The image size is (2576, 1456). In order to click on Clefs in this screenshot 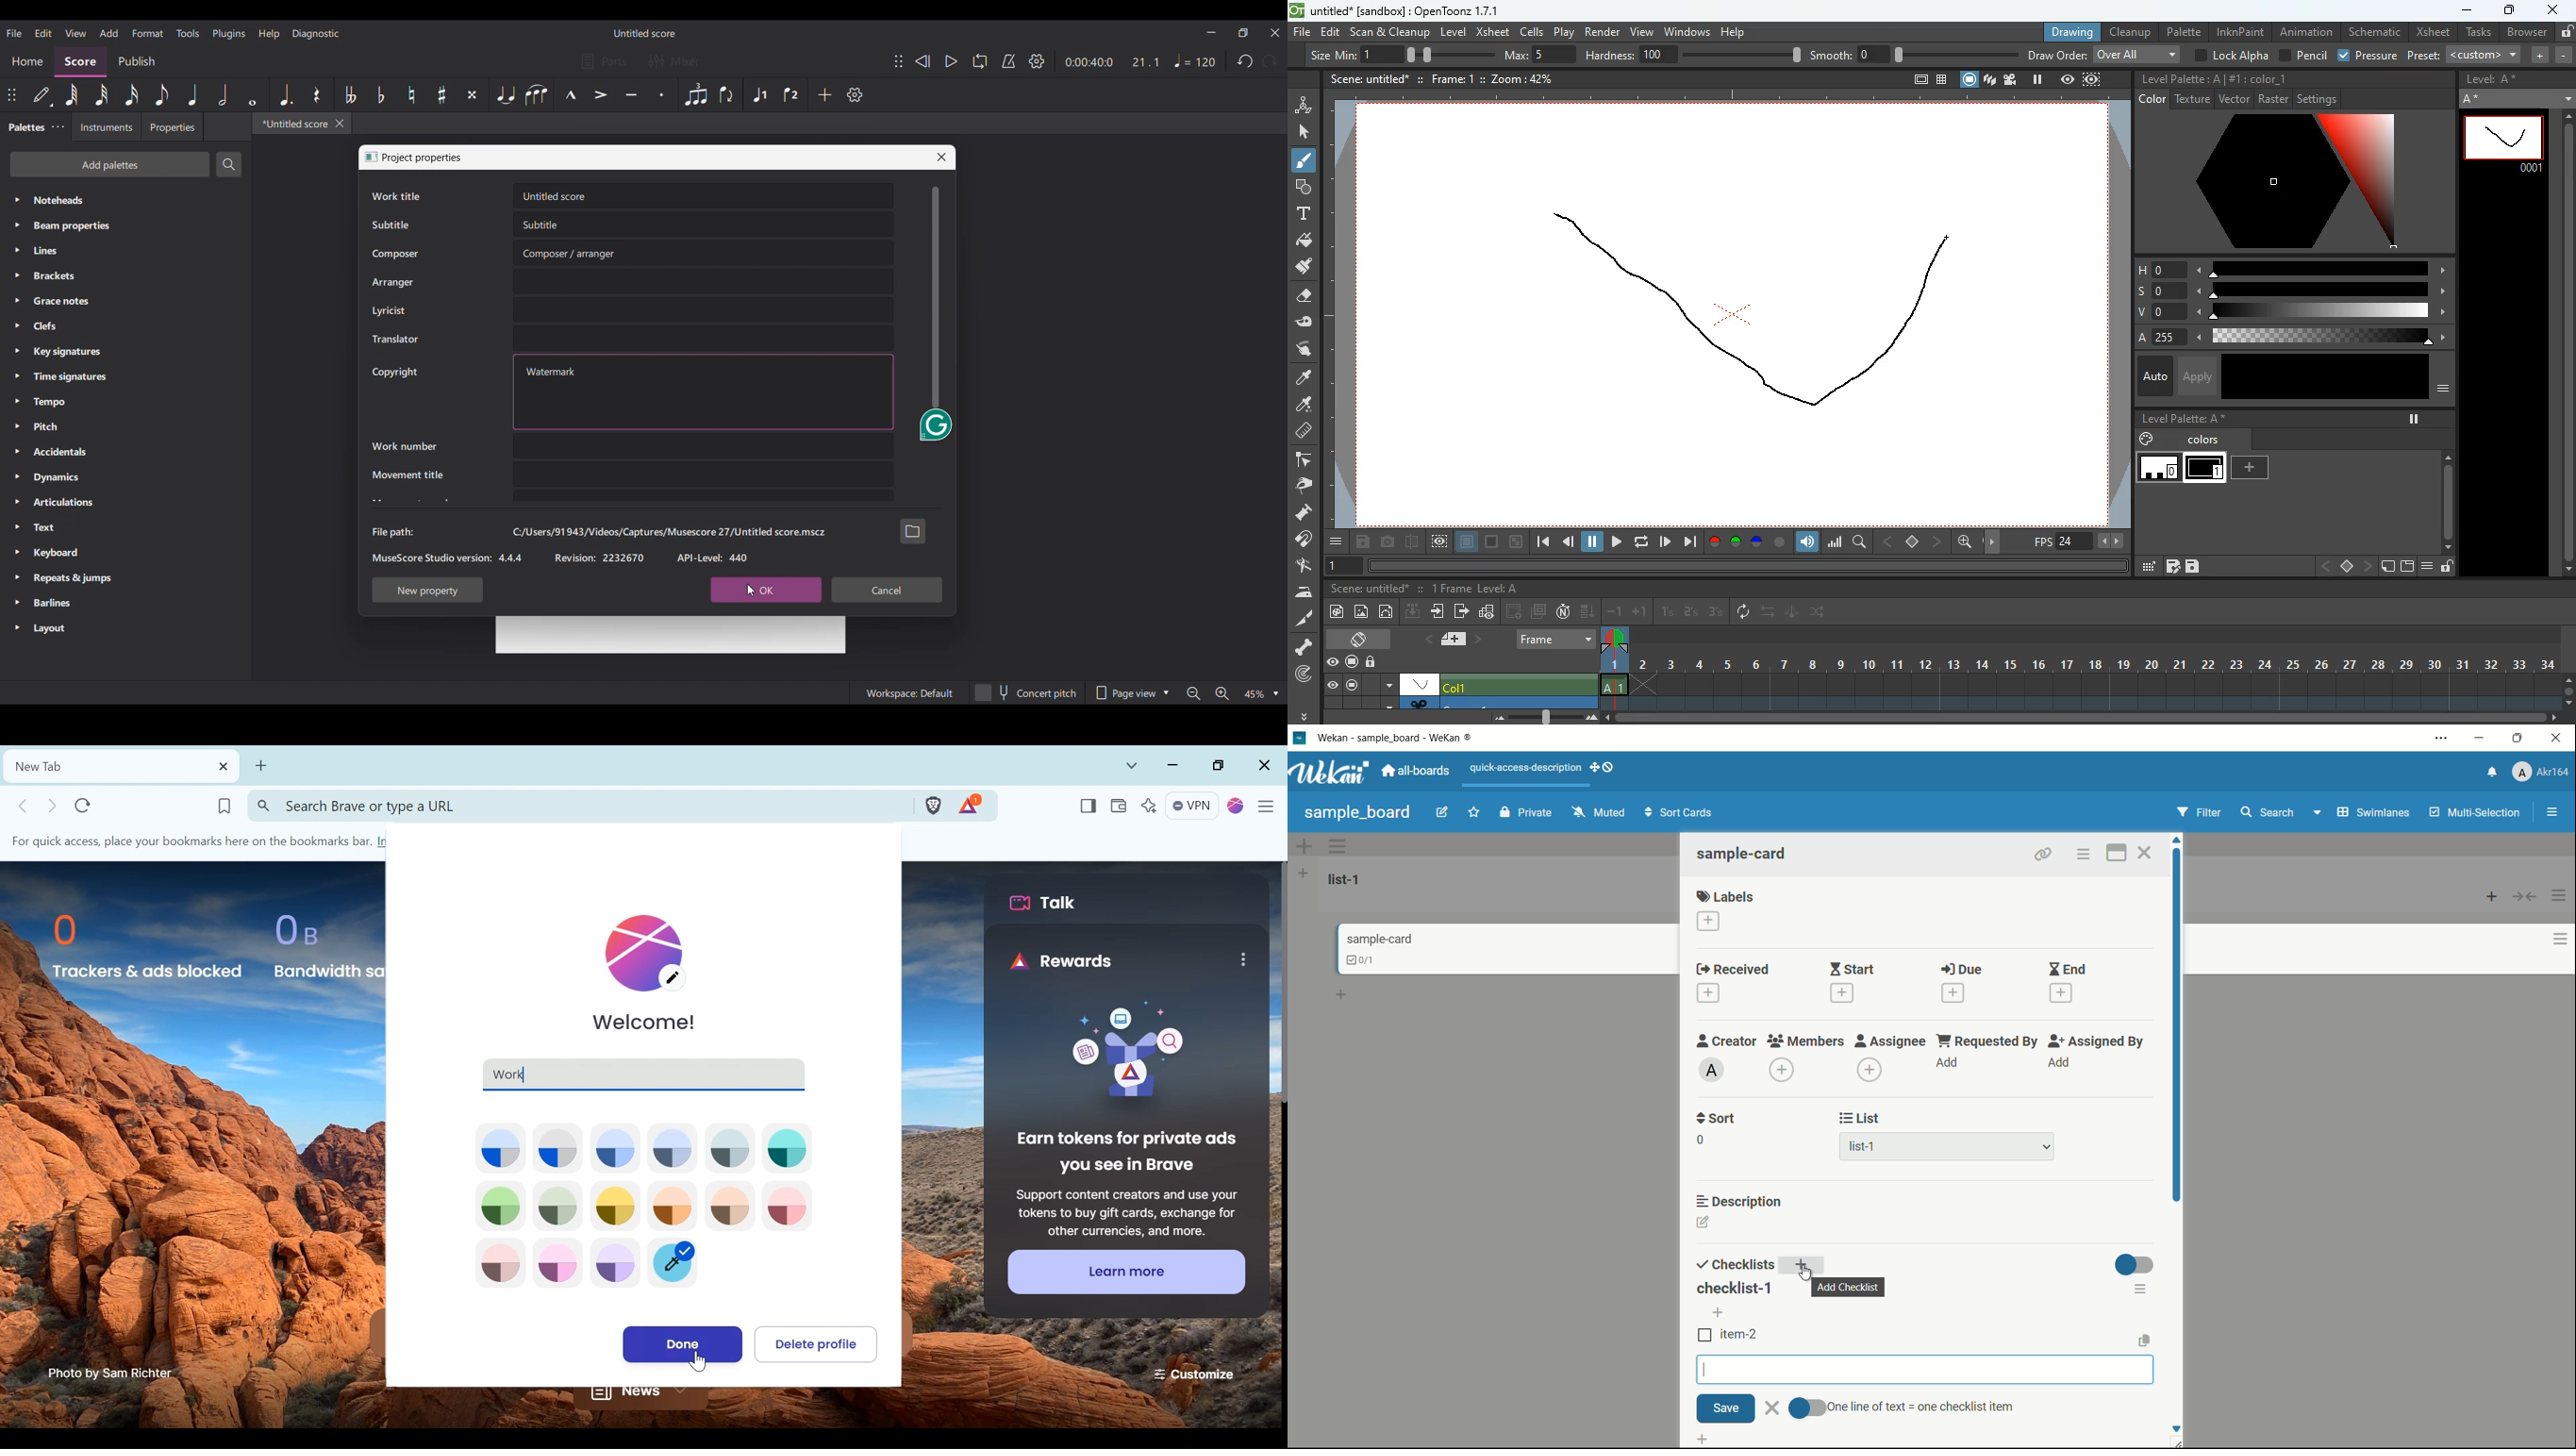, I will do `click(125, 325)`.